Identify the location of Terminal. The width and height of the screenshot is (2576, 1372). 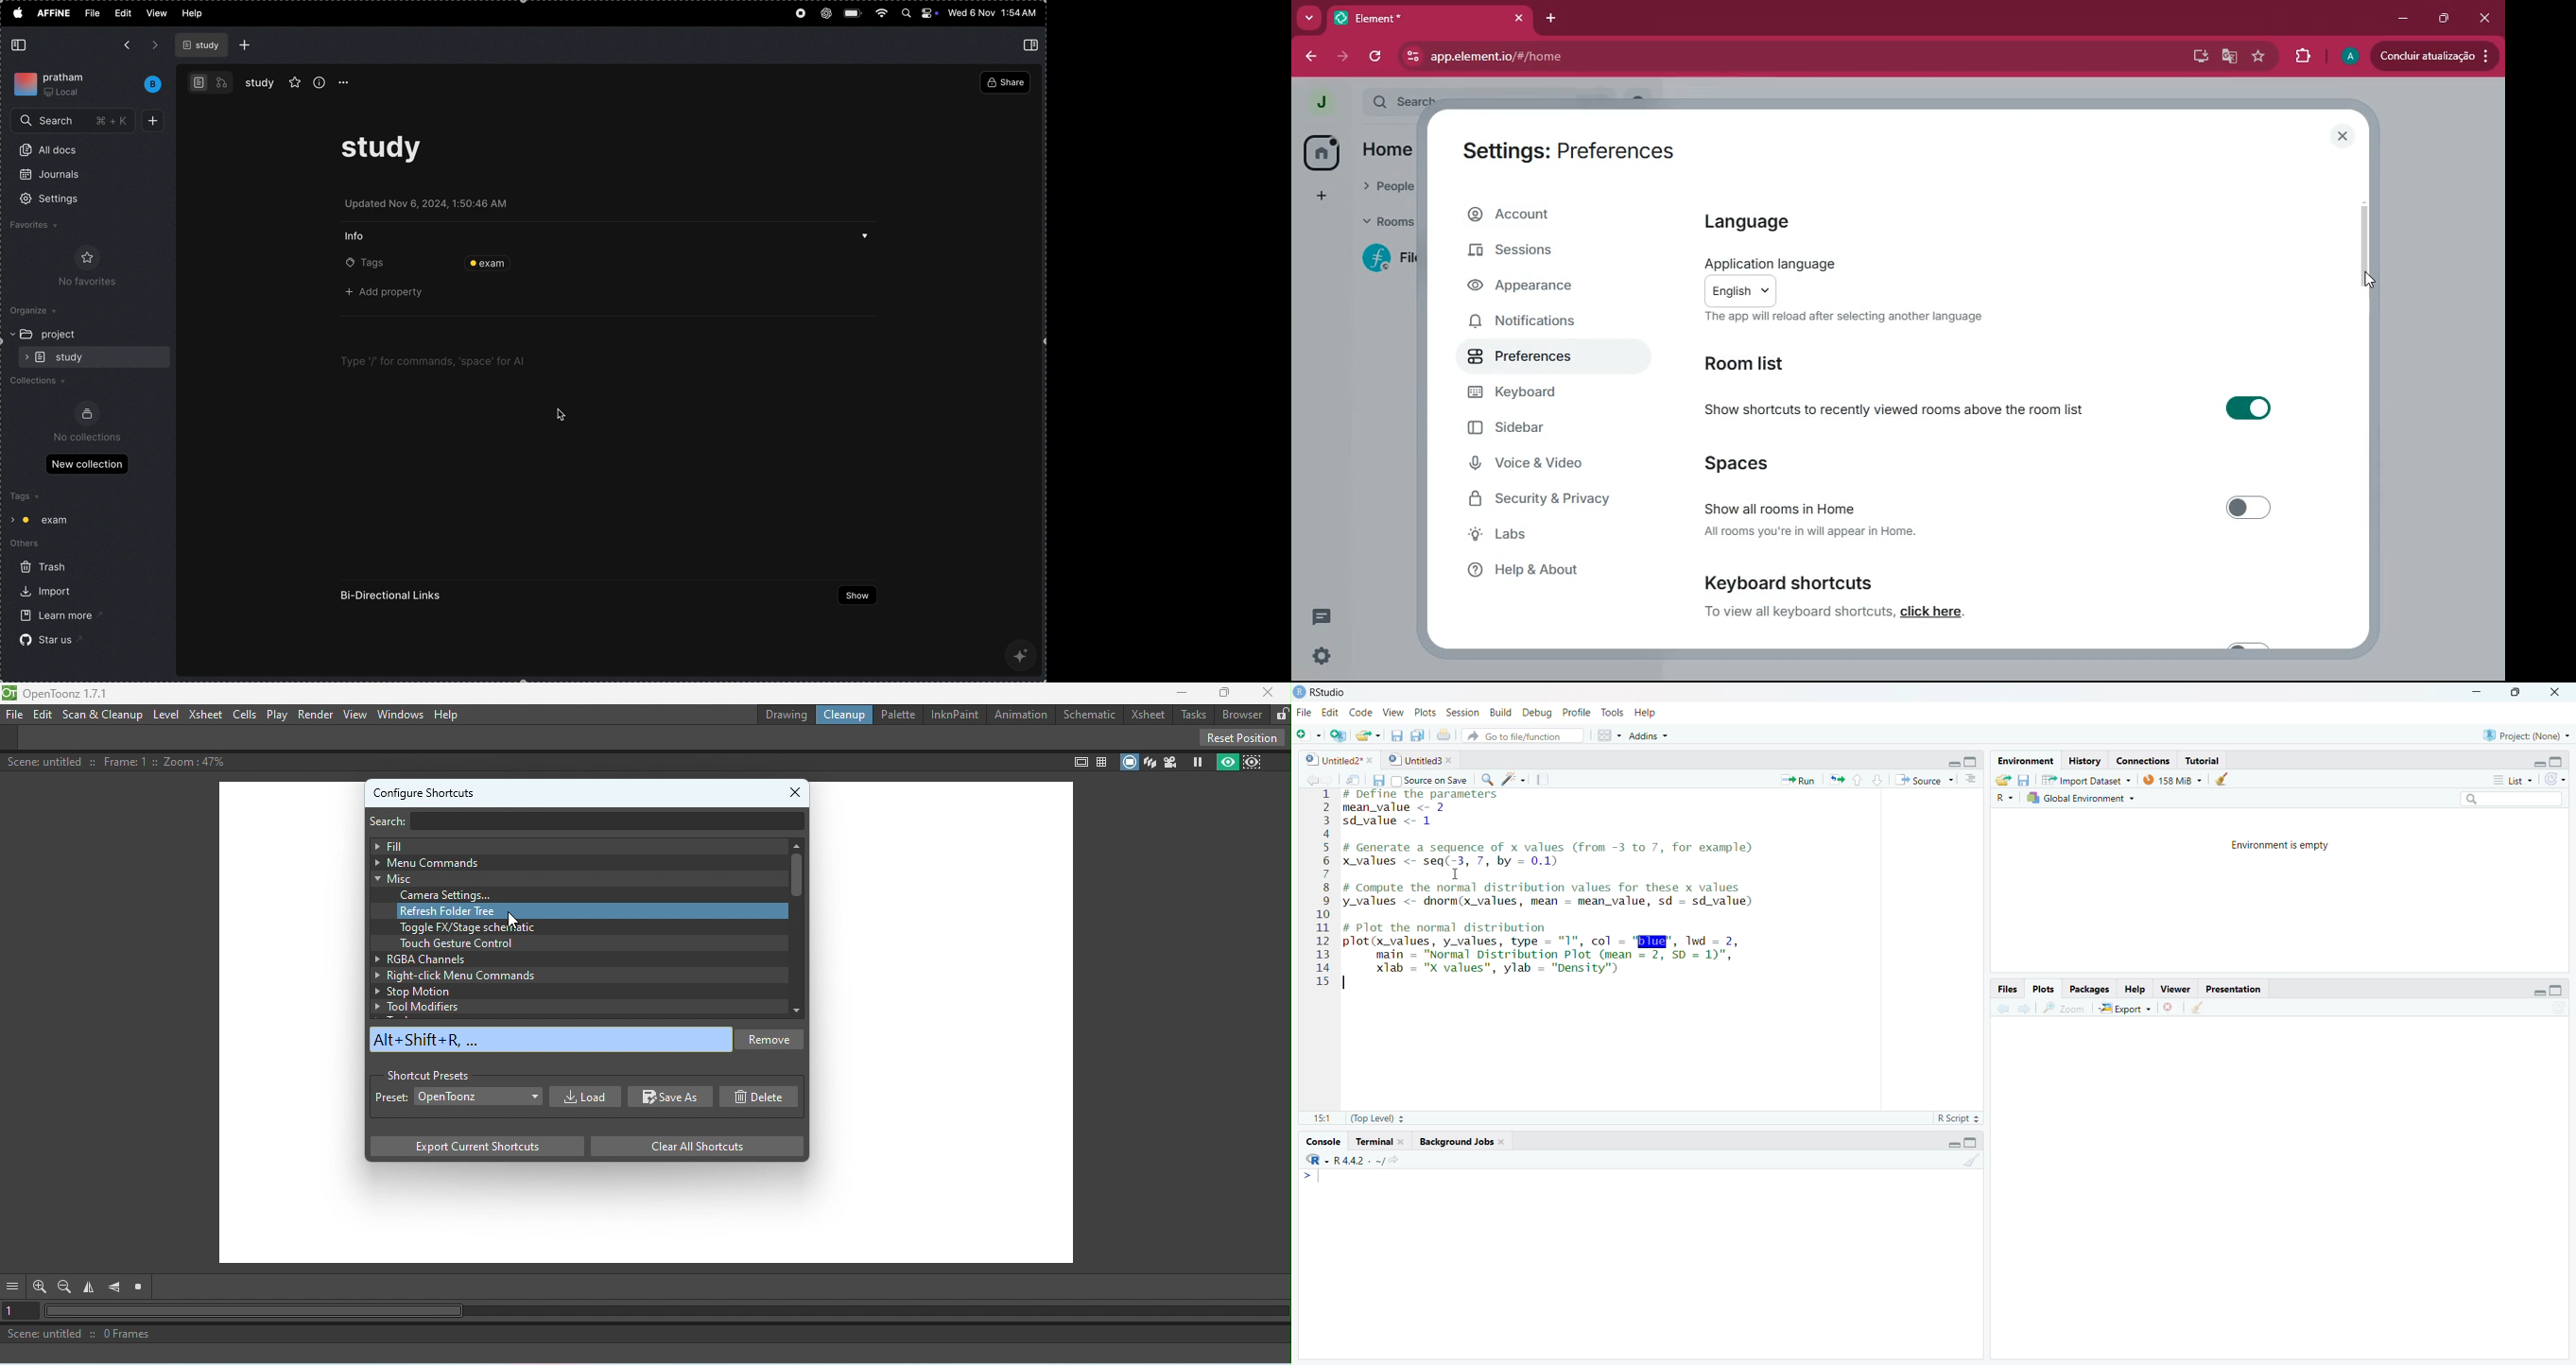
(1380, 1140).